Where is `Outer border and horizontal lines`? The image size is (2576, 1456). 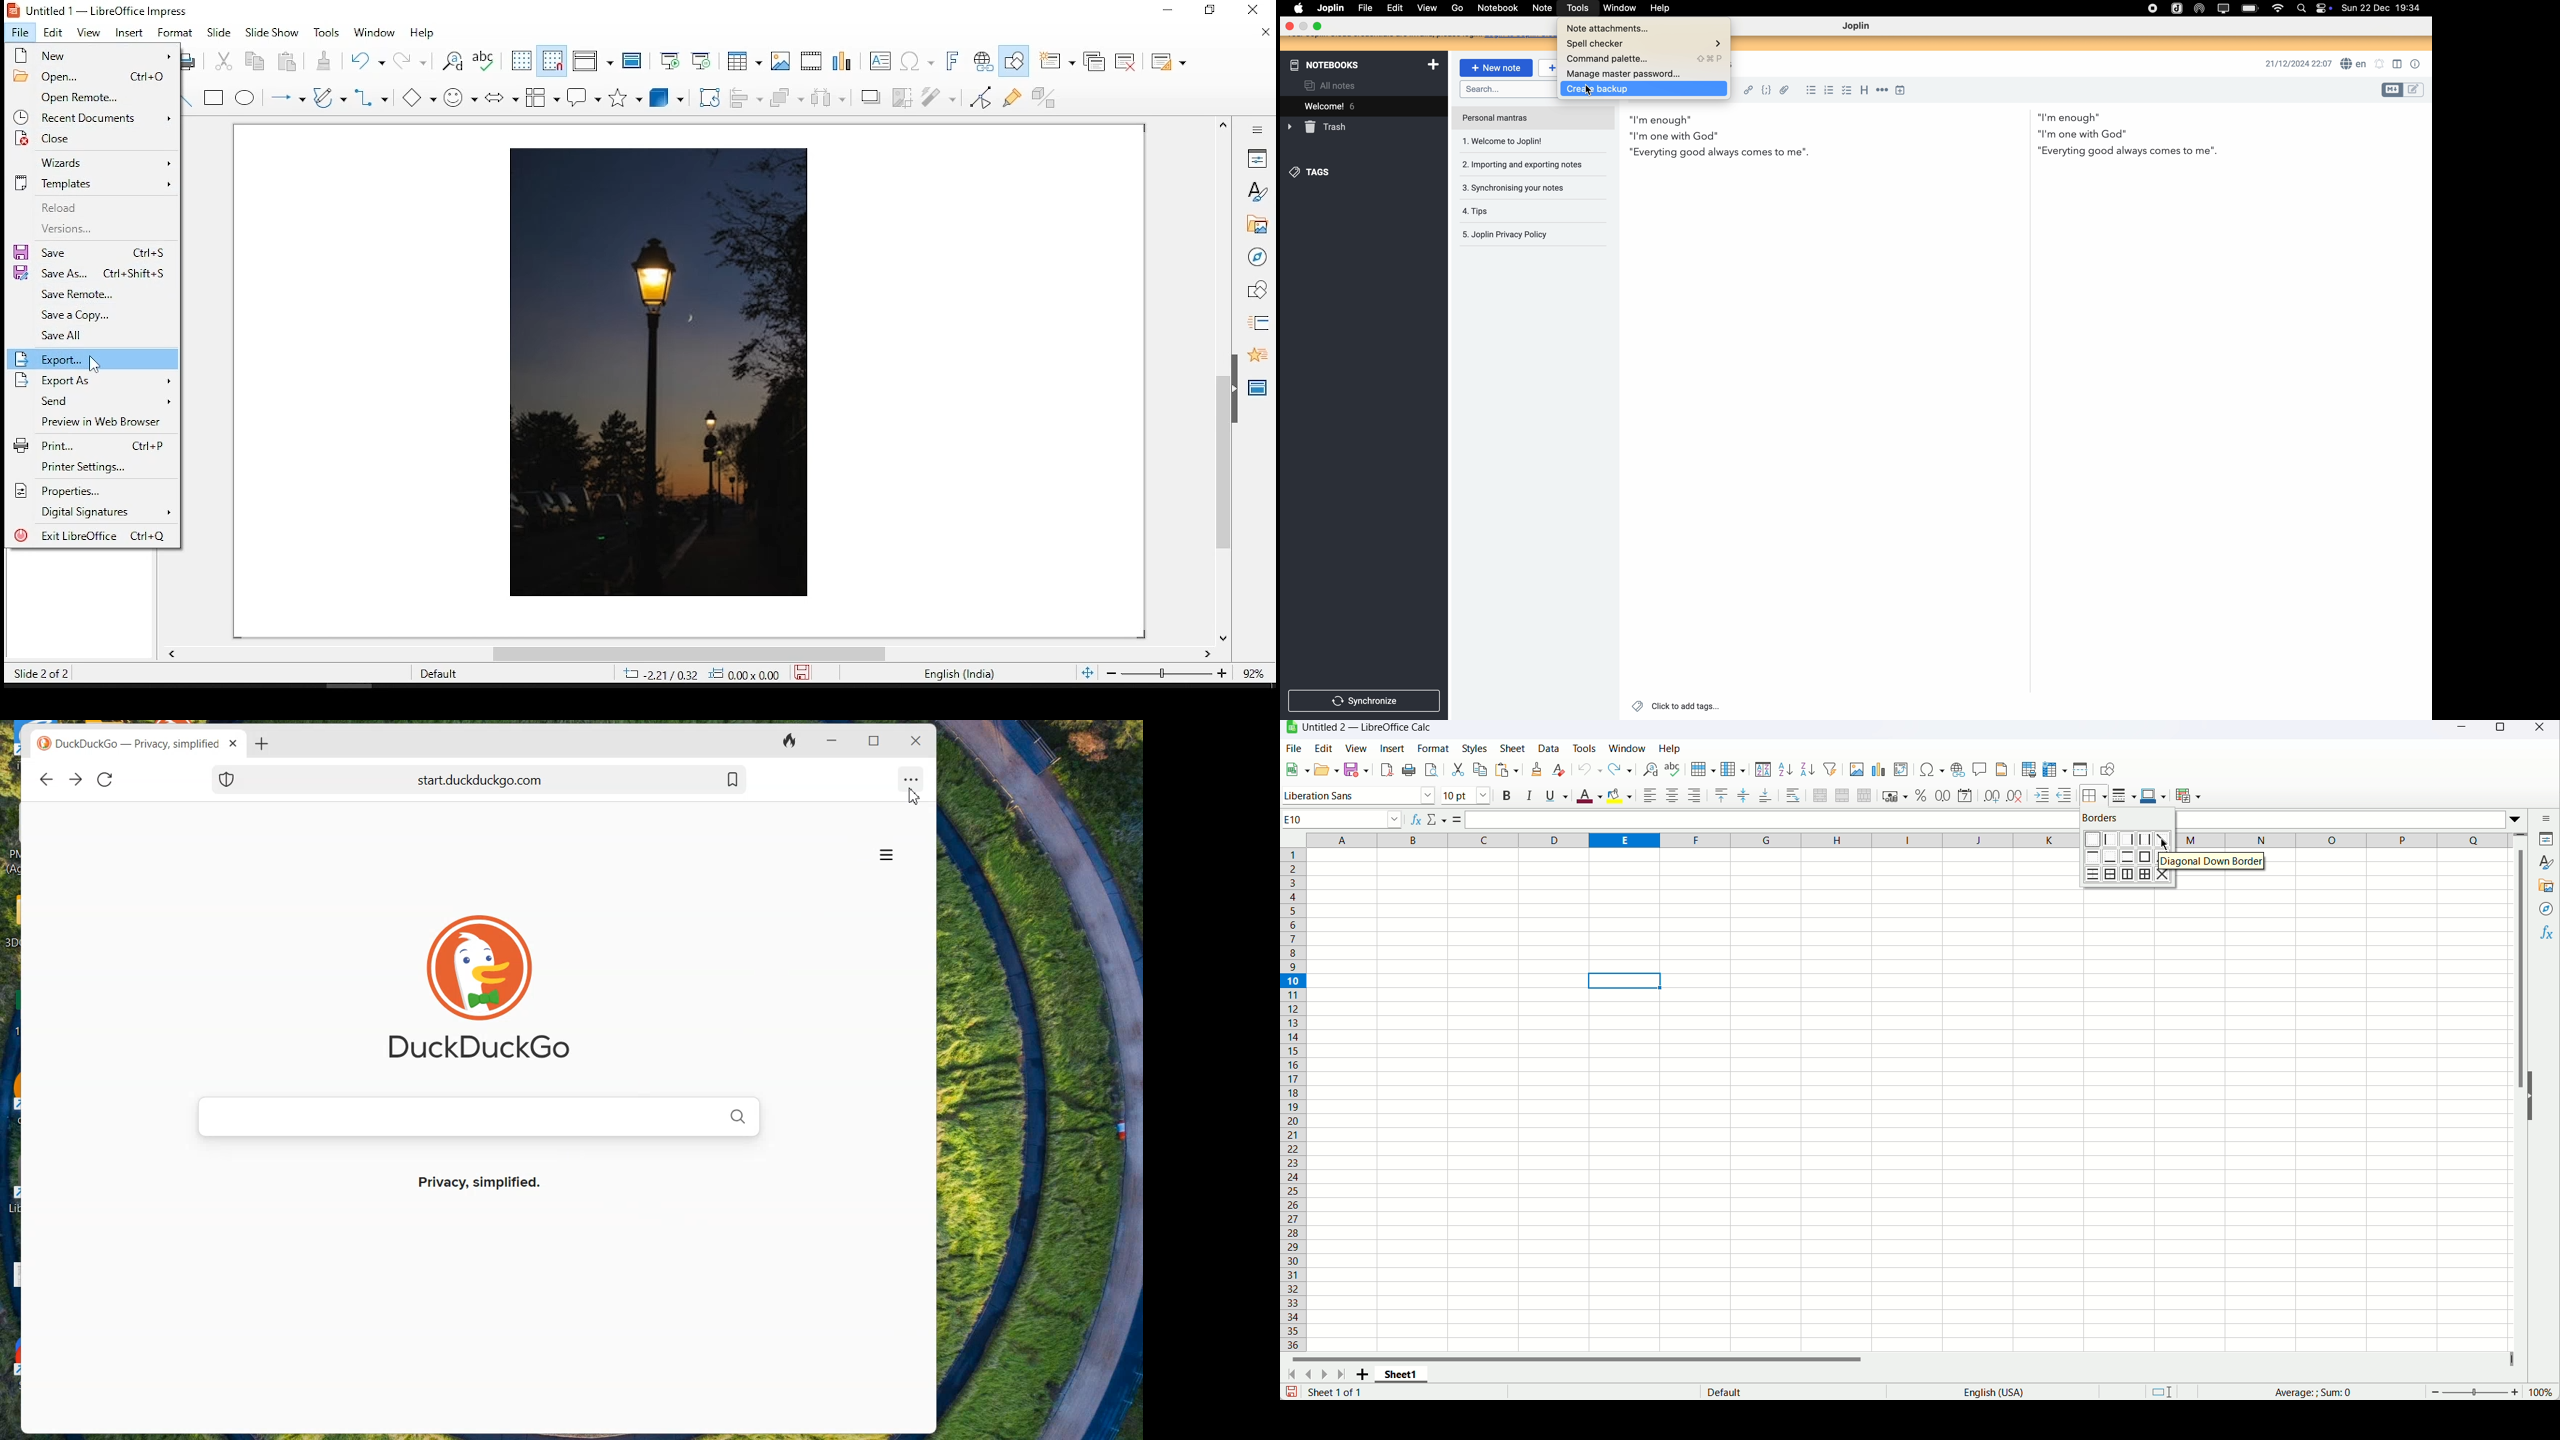
Outer border and horizontal lines is located at coordinates (2111, 875).